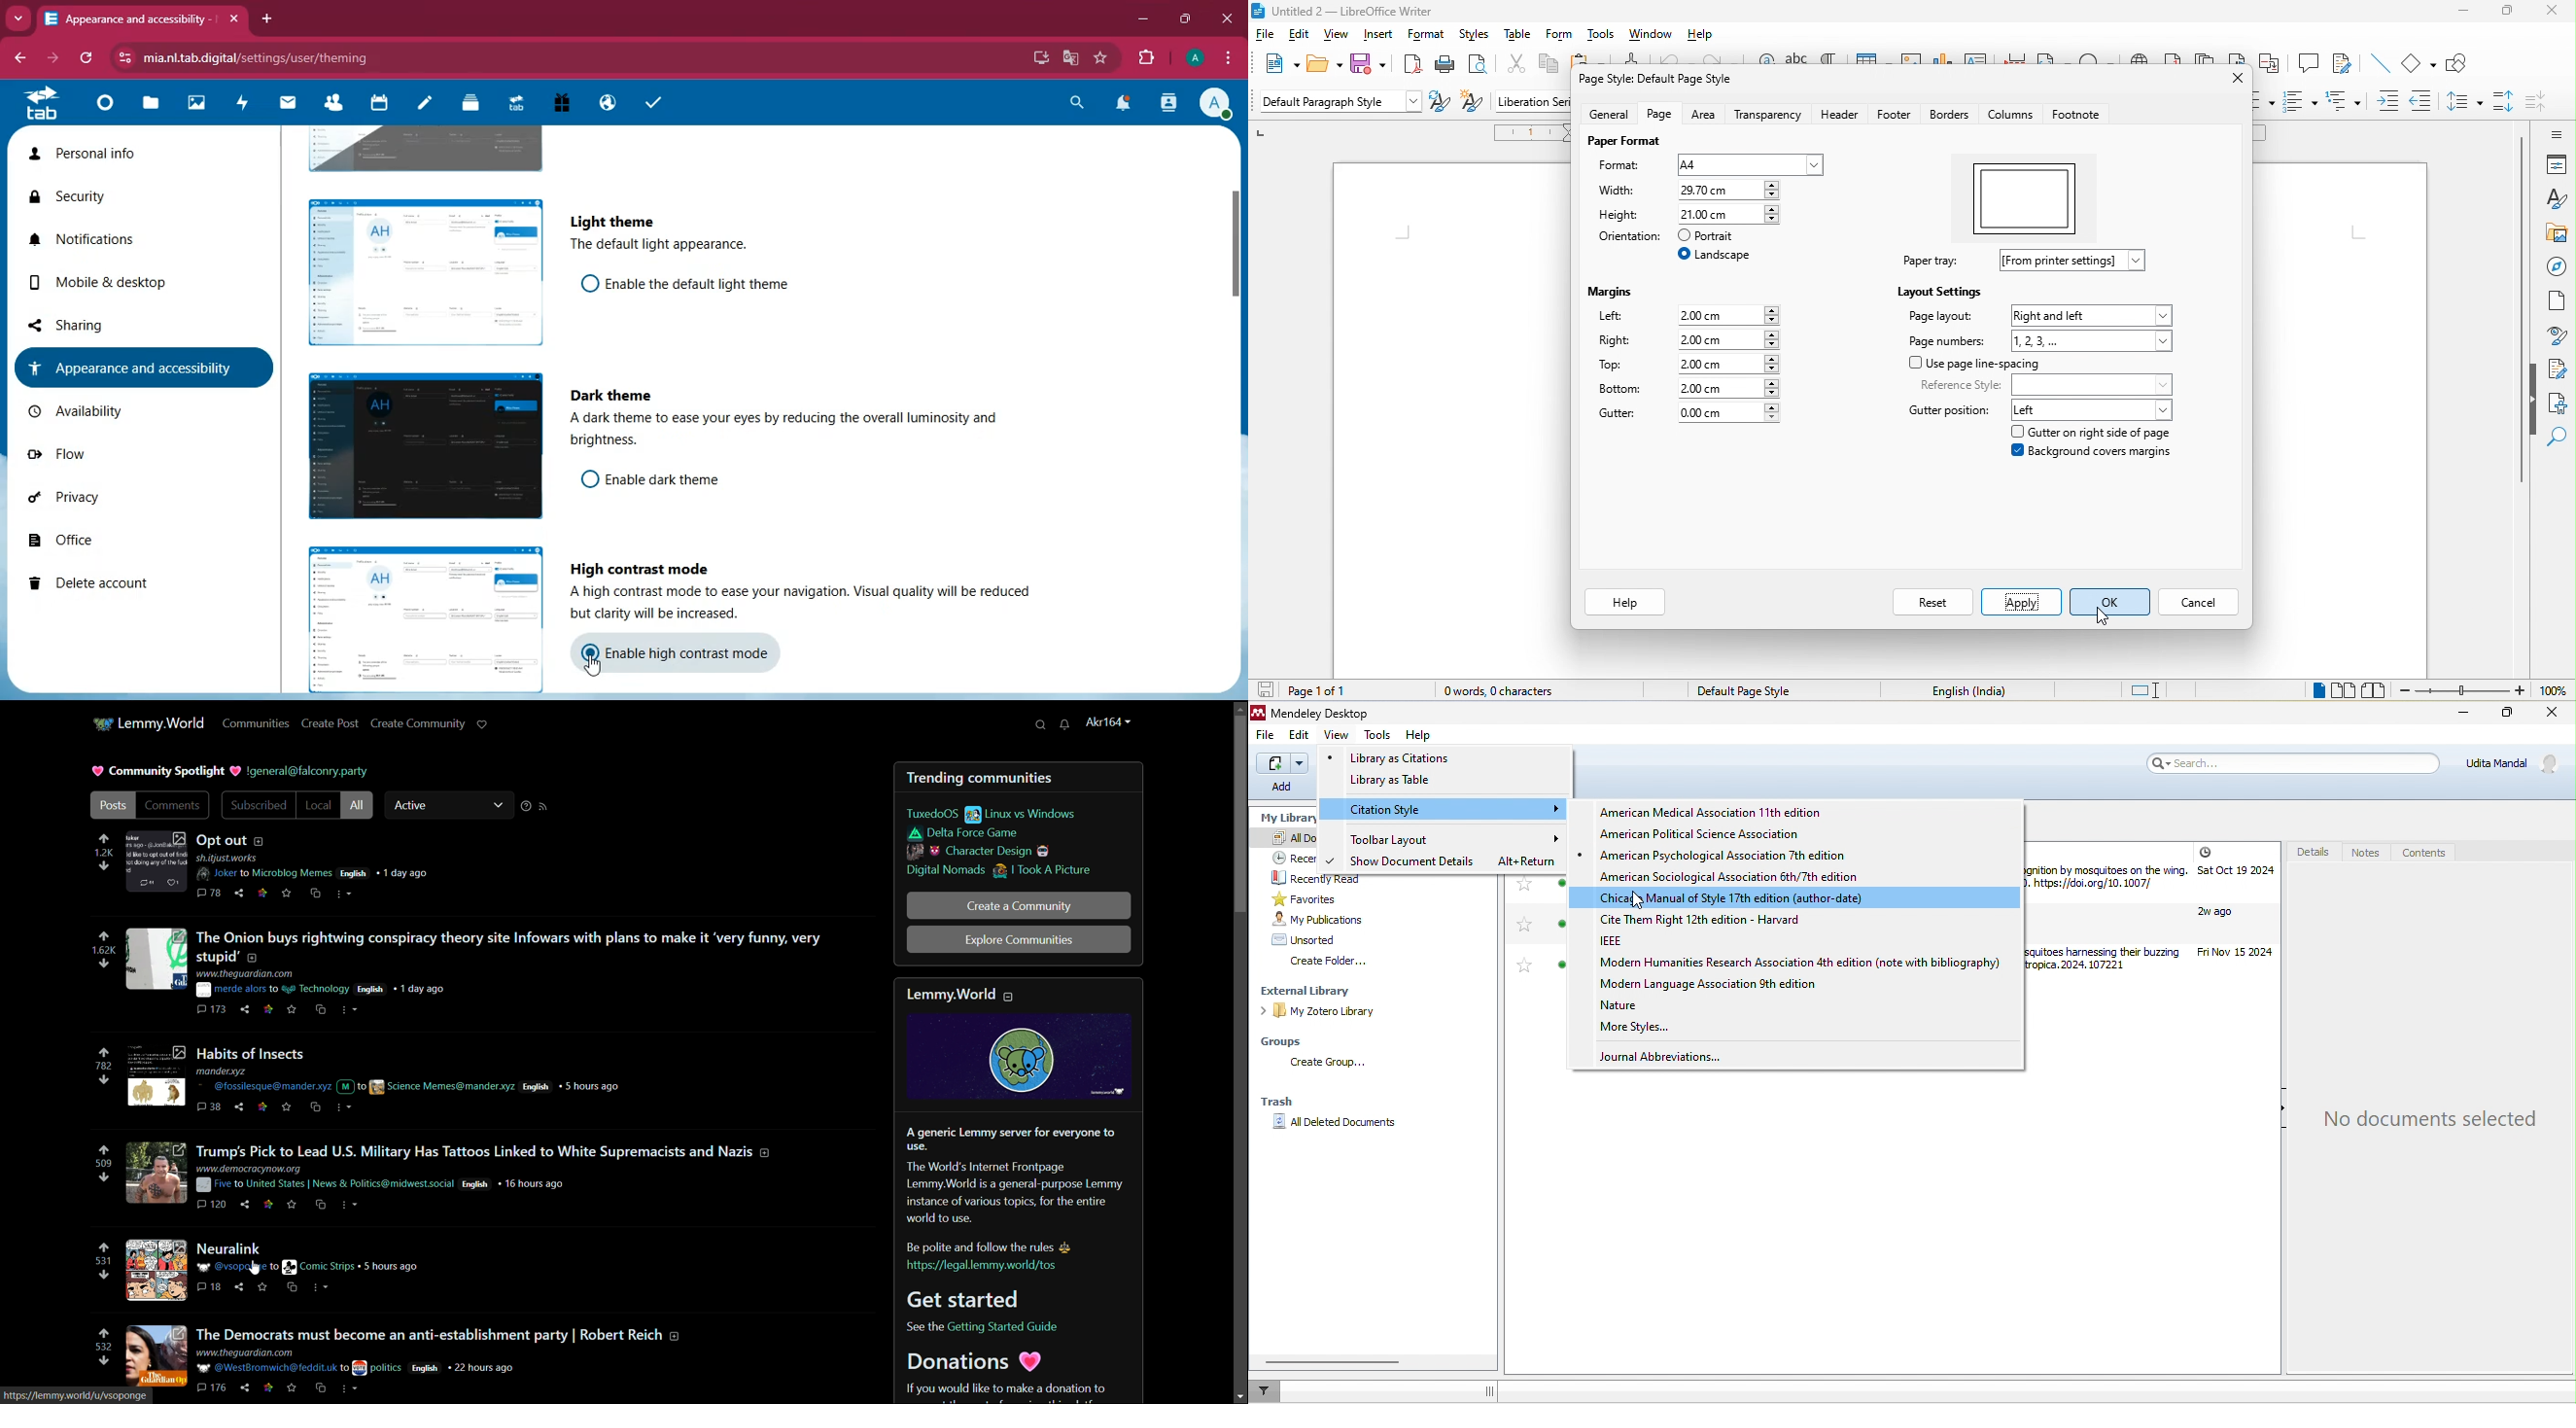 This screenshot has height=1428, width=2576. What do you see at coordinates (1751, 899) in the screenshot?
I see `chicago manual of style 17th edition` at bounding box center [1751, 899].